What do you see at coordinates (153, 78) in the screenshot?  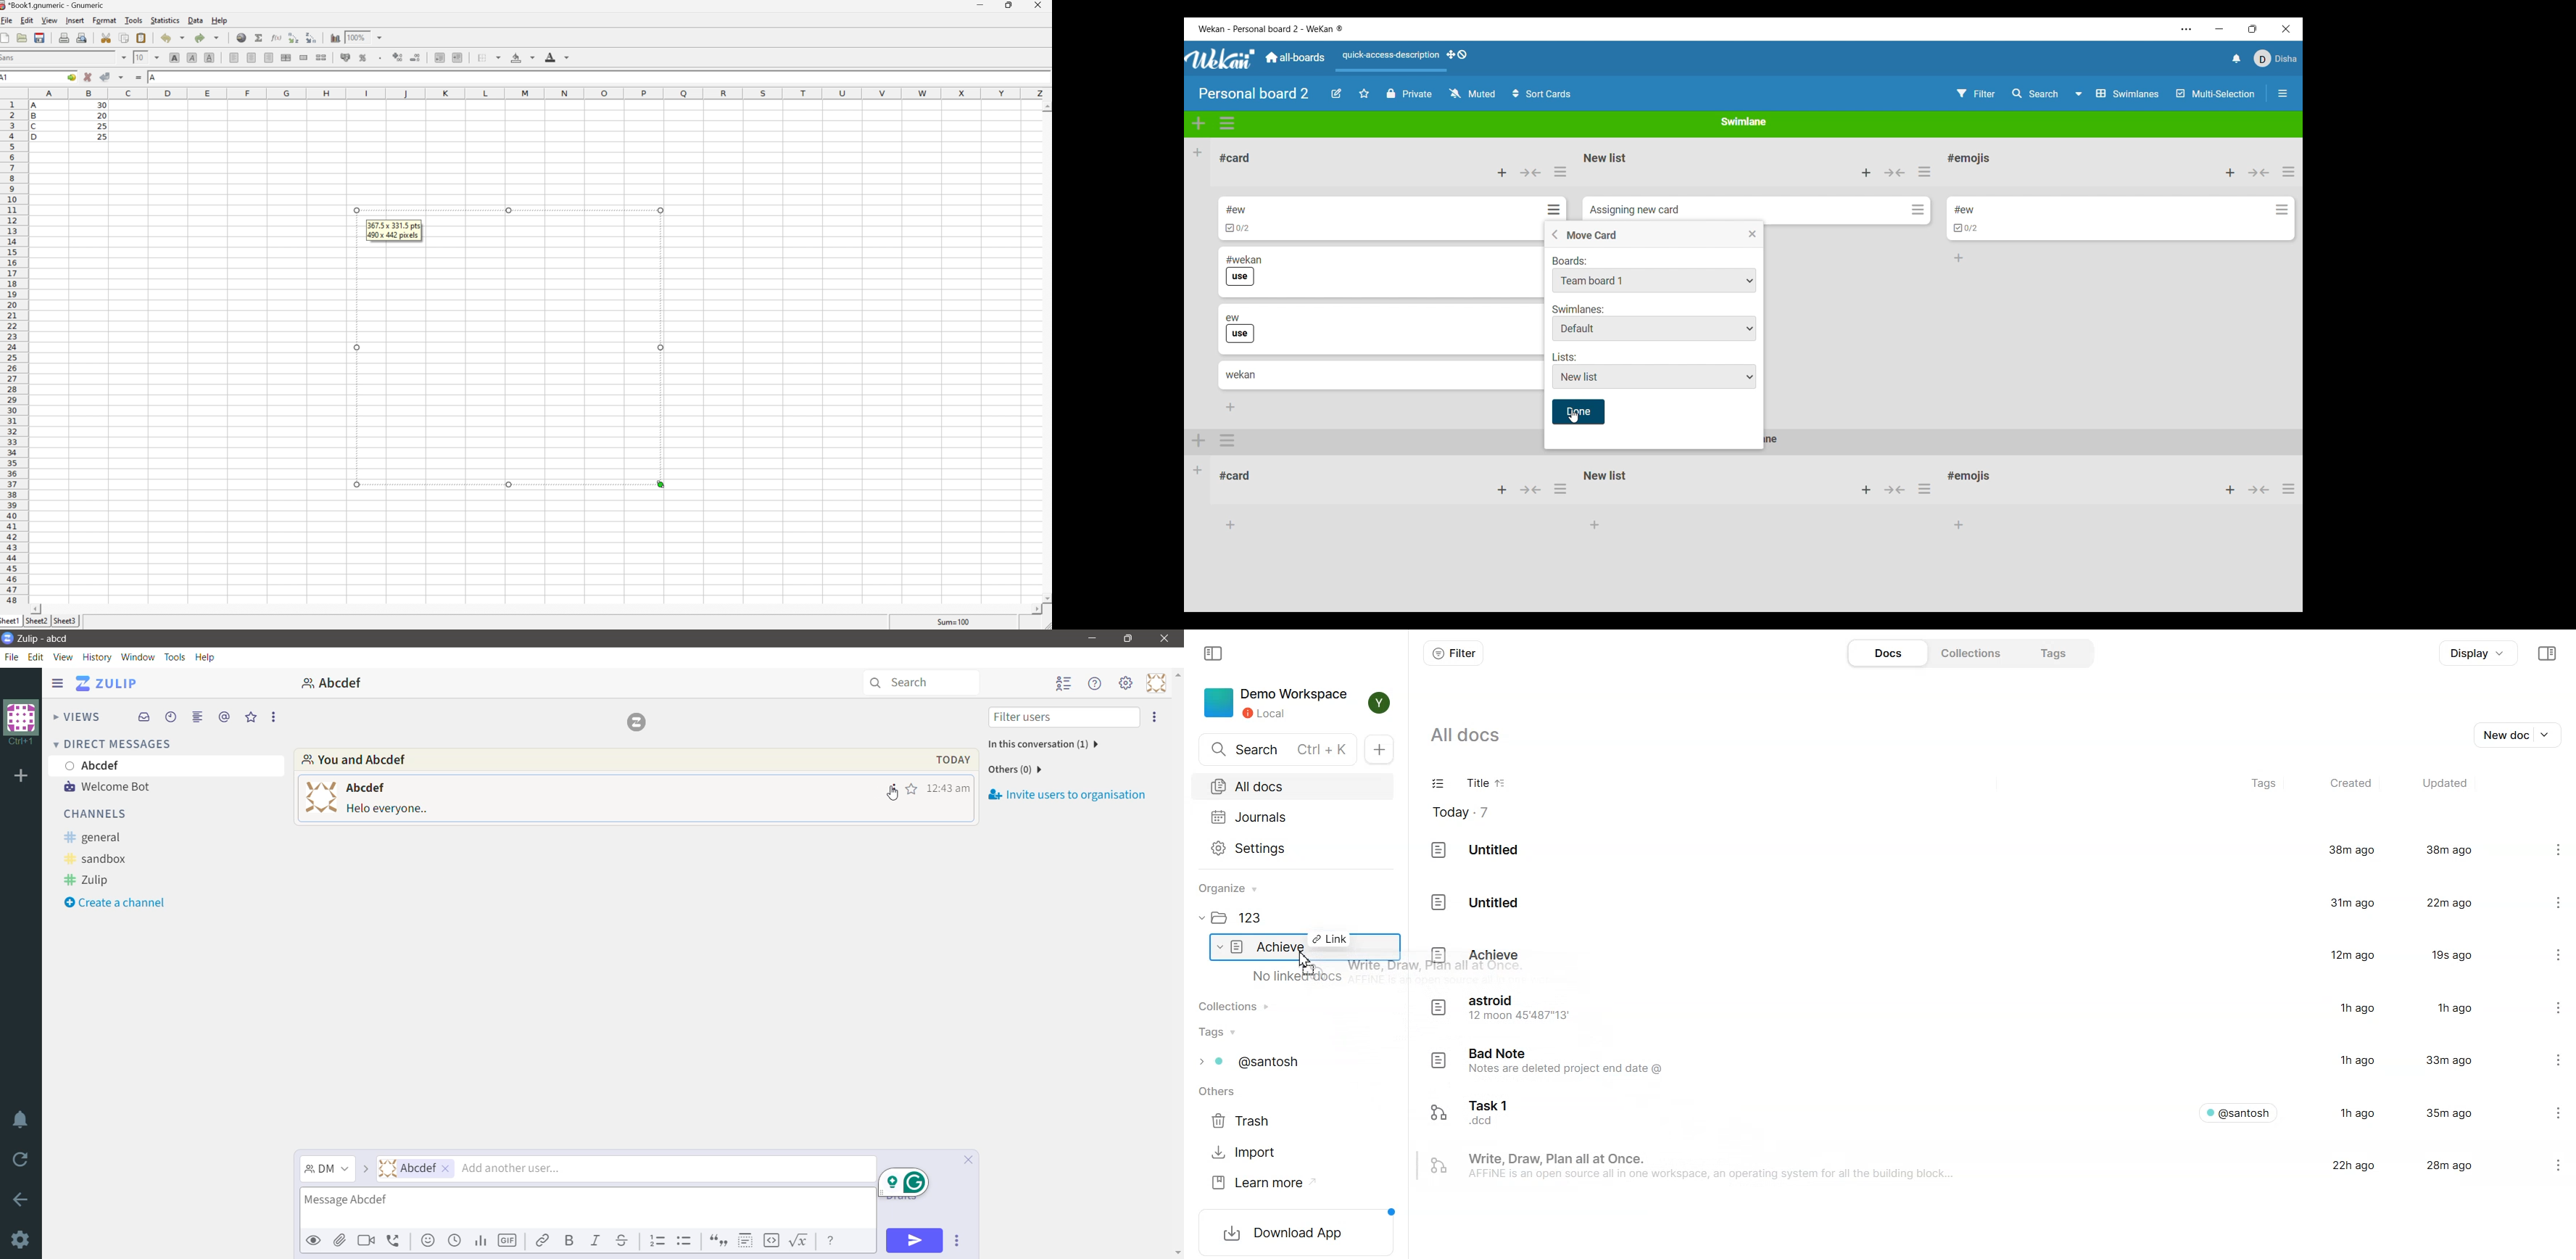 I see `A` at bounding box center [153, 78].